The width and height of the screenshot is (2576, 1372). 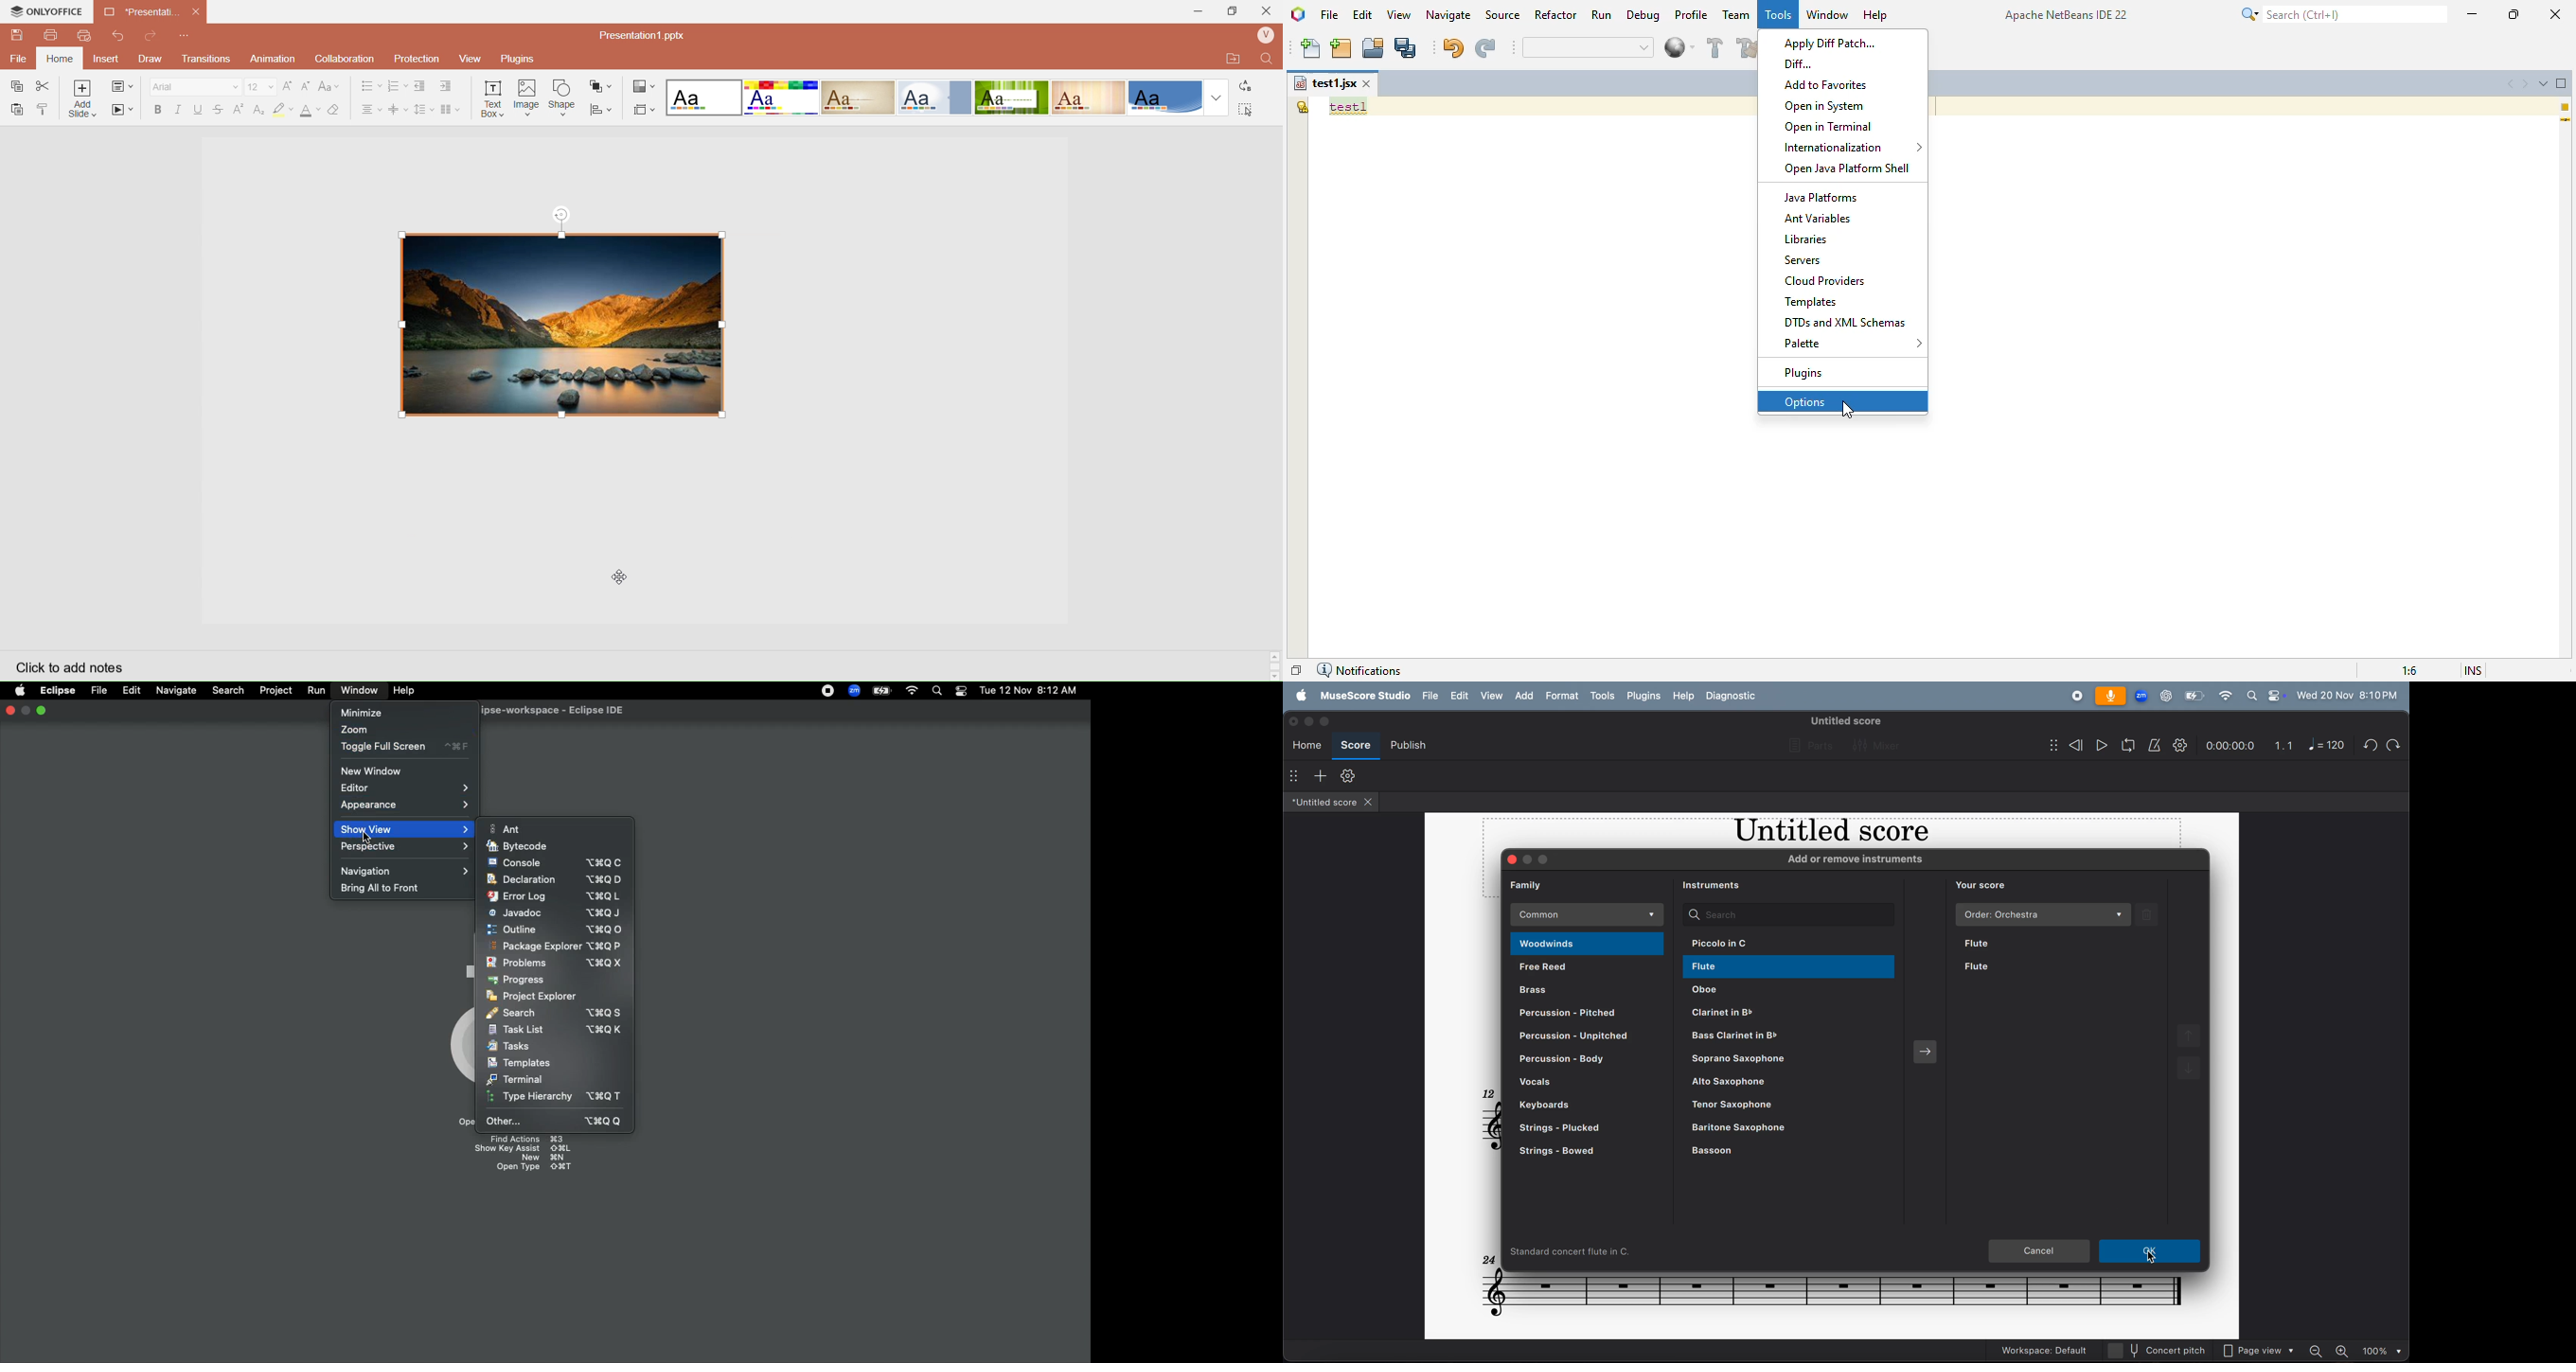 What do you see at coordinates (1573, 1062) in the screenshot?
I see `percusion body` at bounding box center [1573, 1062].